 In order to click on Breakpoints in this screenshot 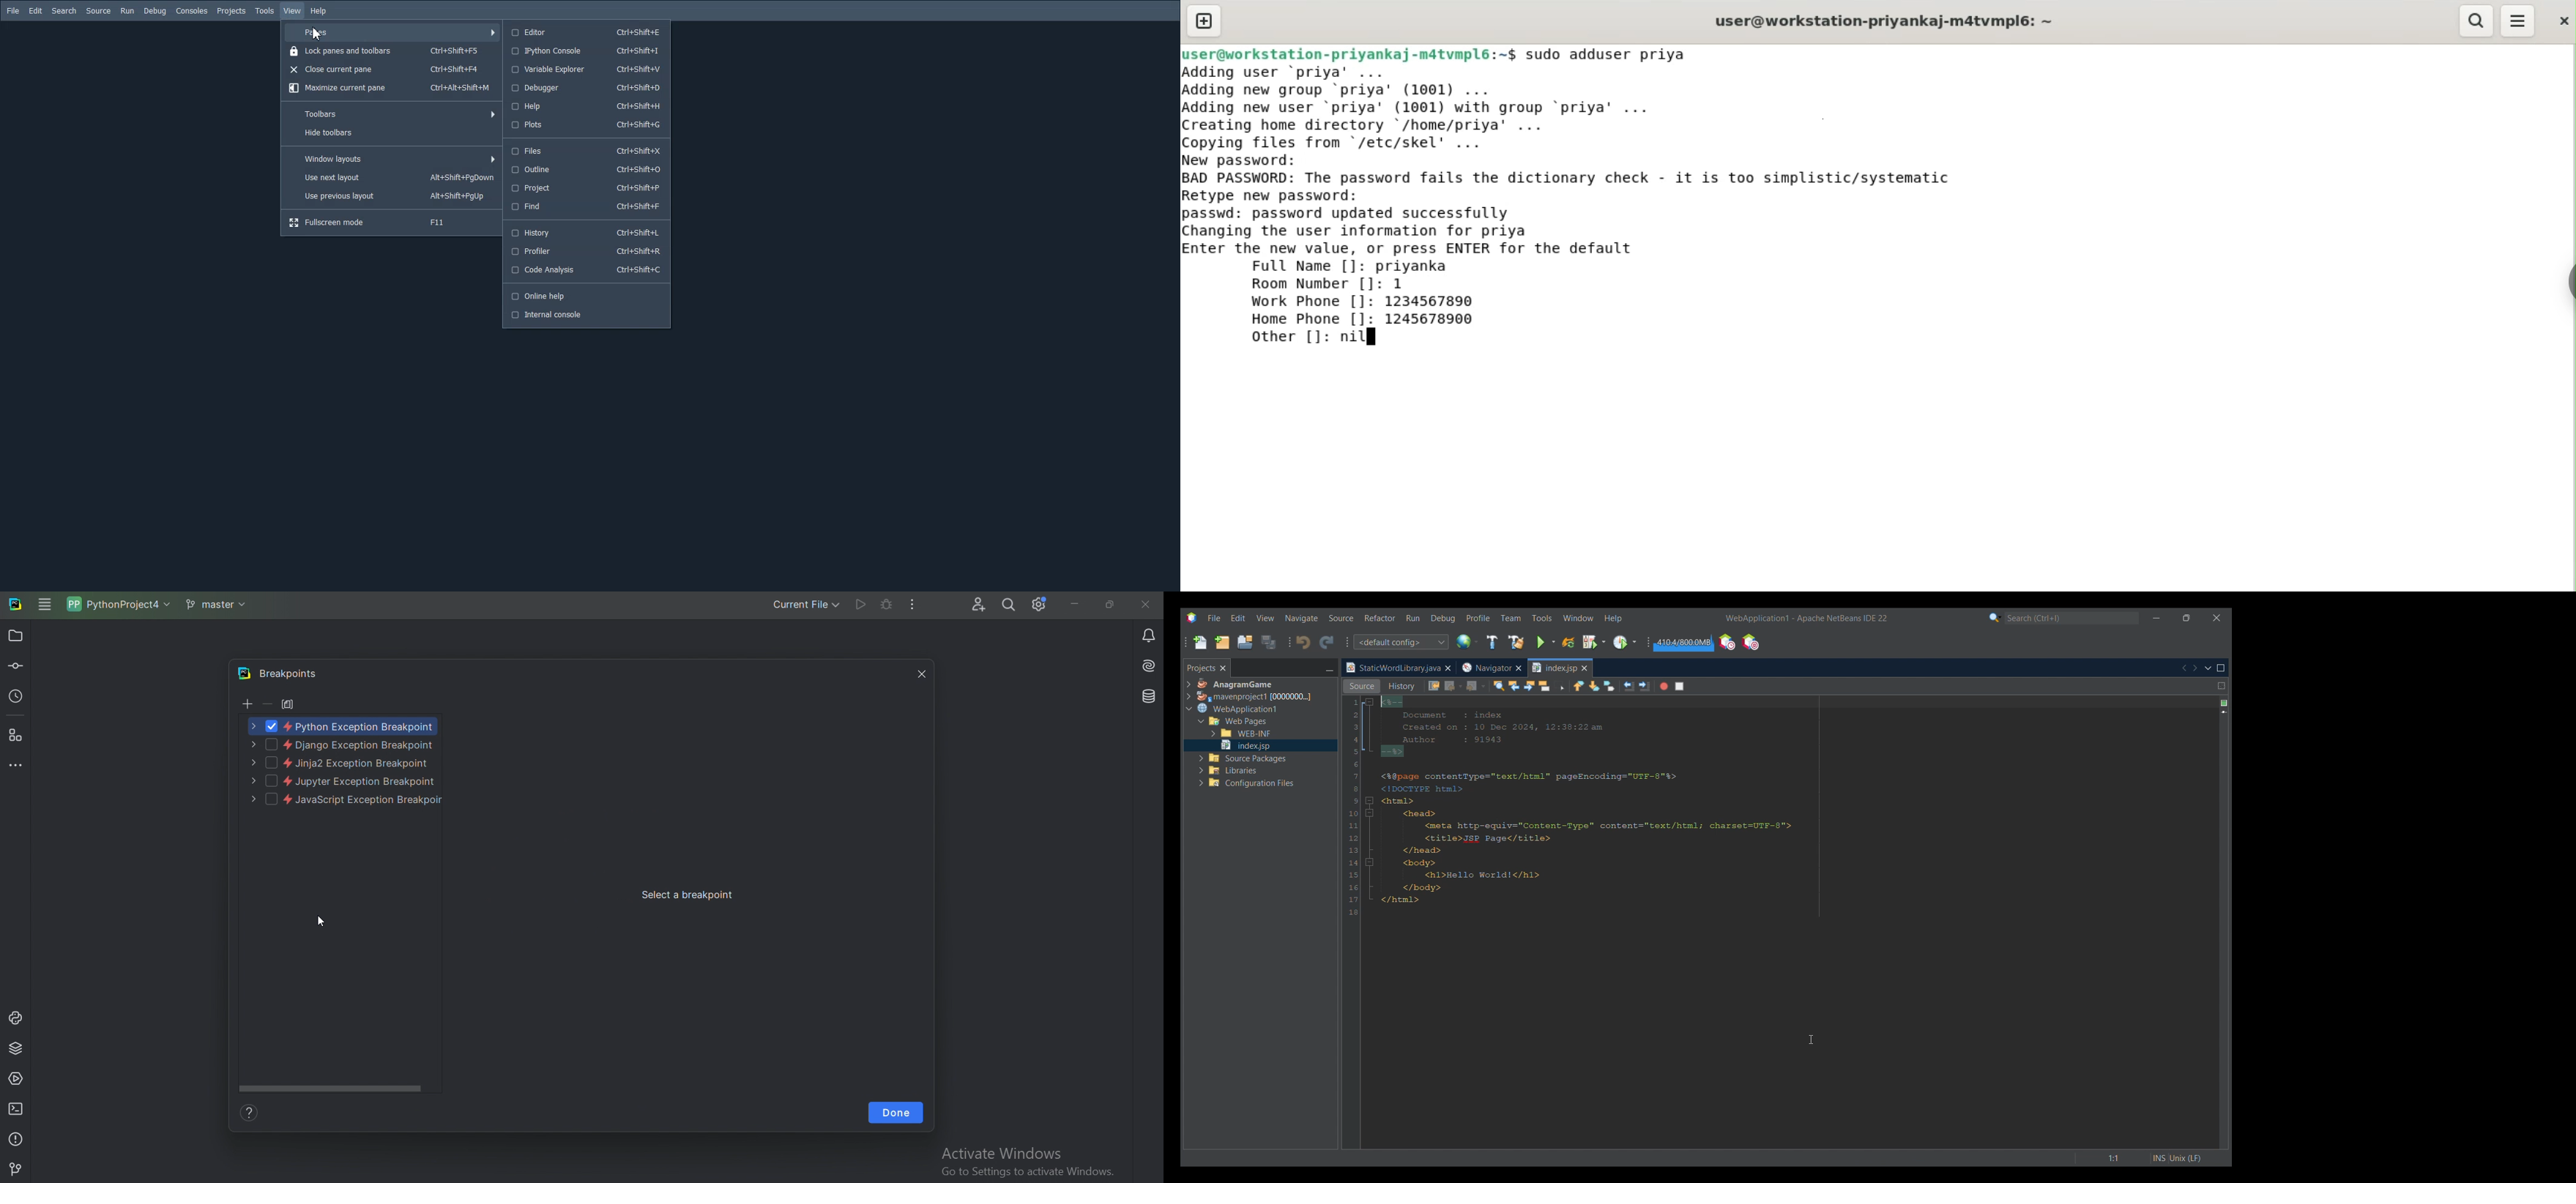, I will do `click(292, 673)`.